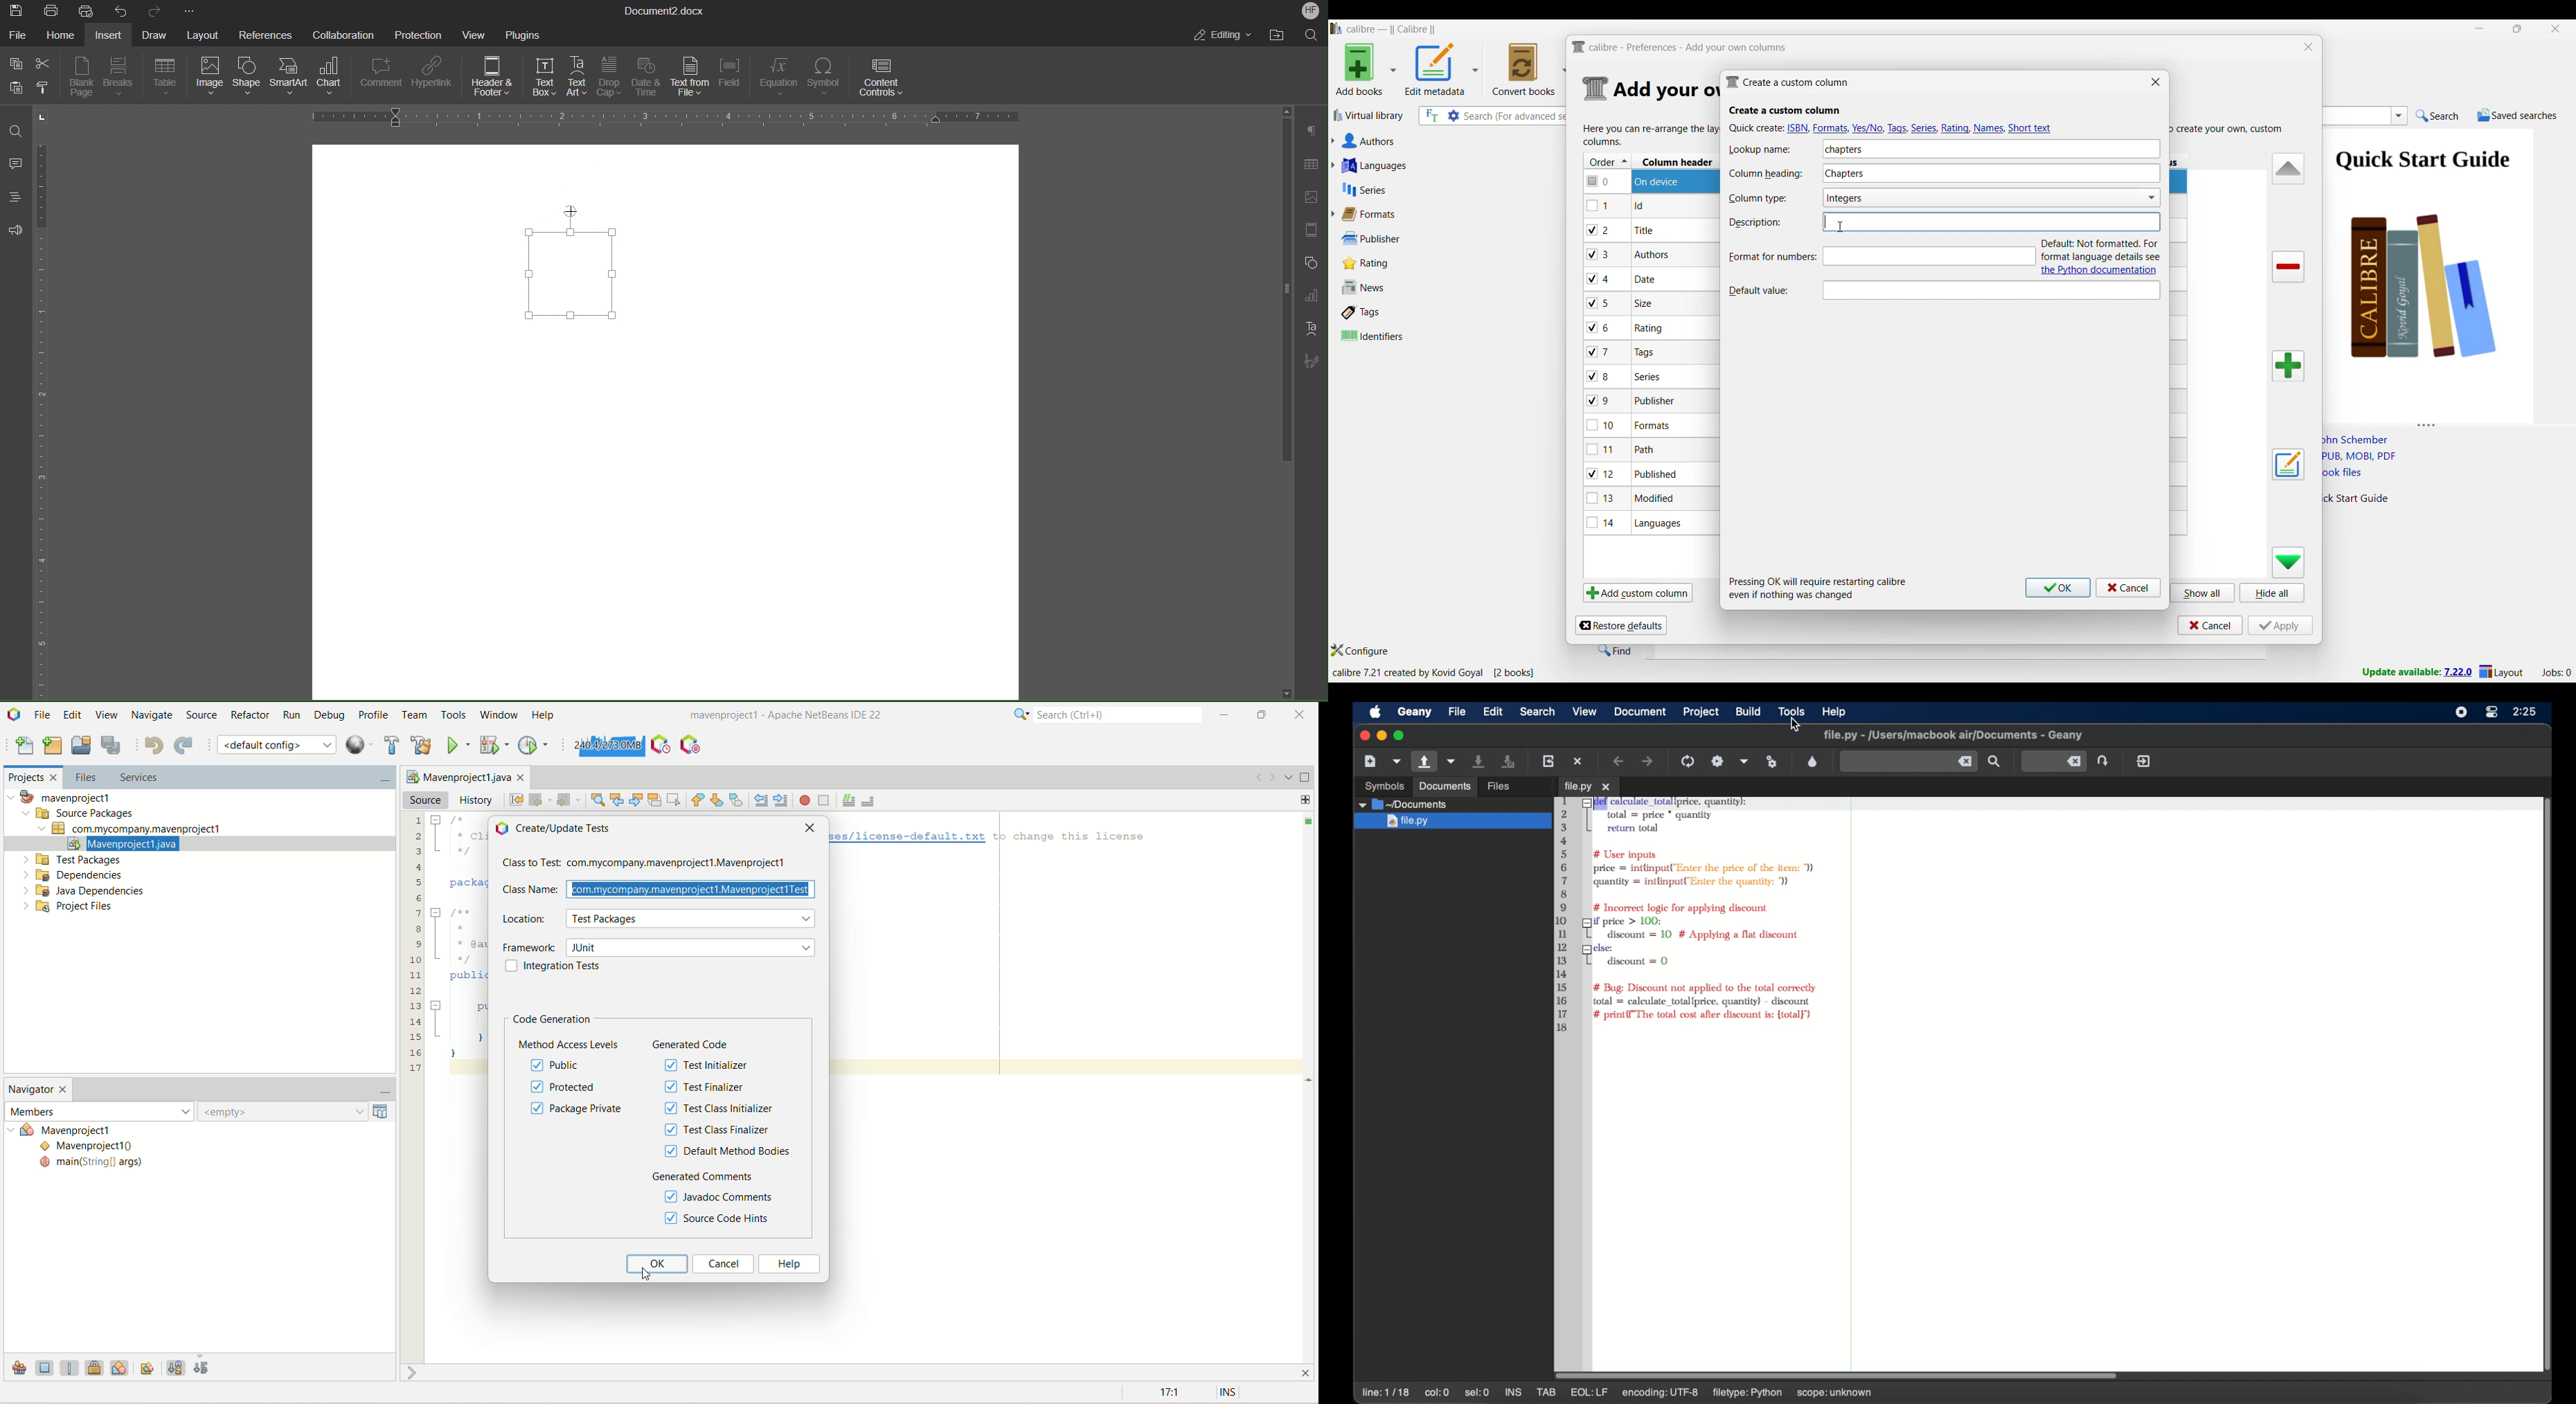 The height and width of the screenshot is (1428, 2576). I want to click on Cut, so click(44, 60).